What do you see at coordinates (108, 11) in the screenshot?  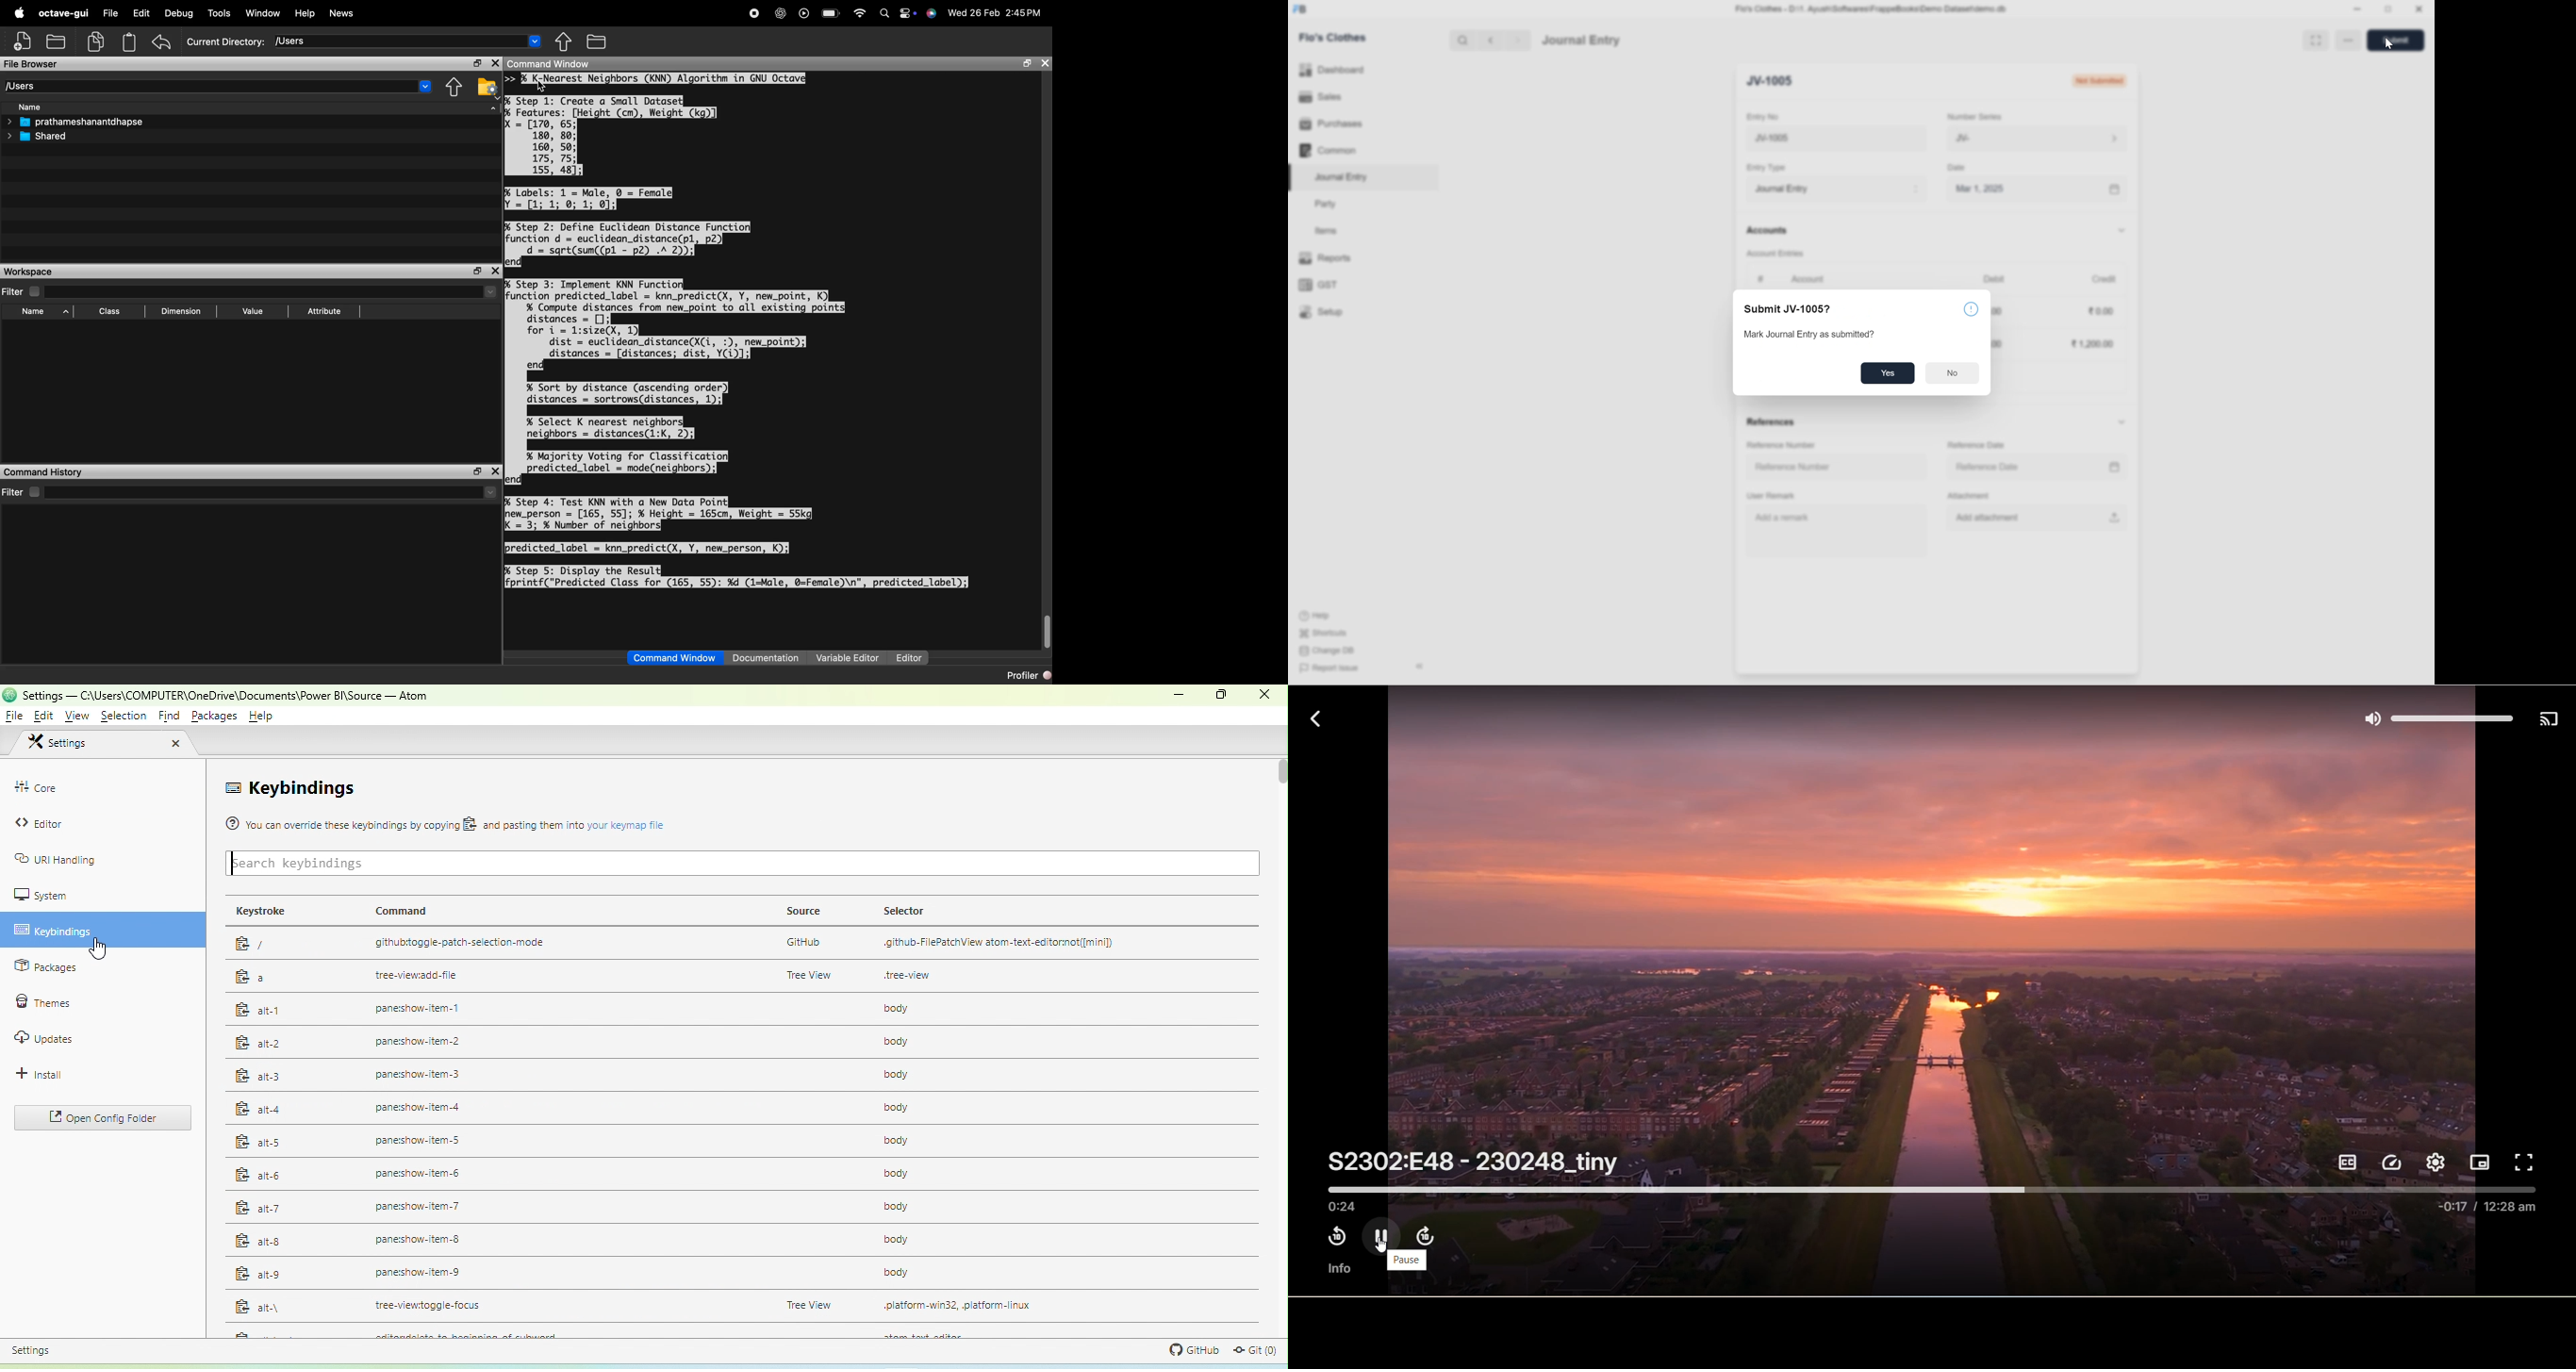 I see `File` at bounding box center [108, 11].